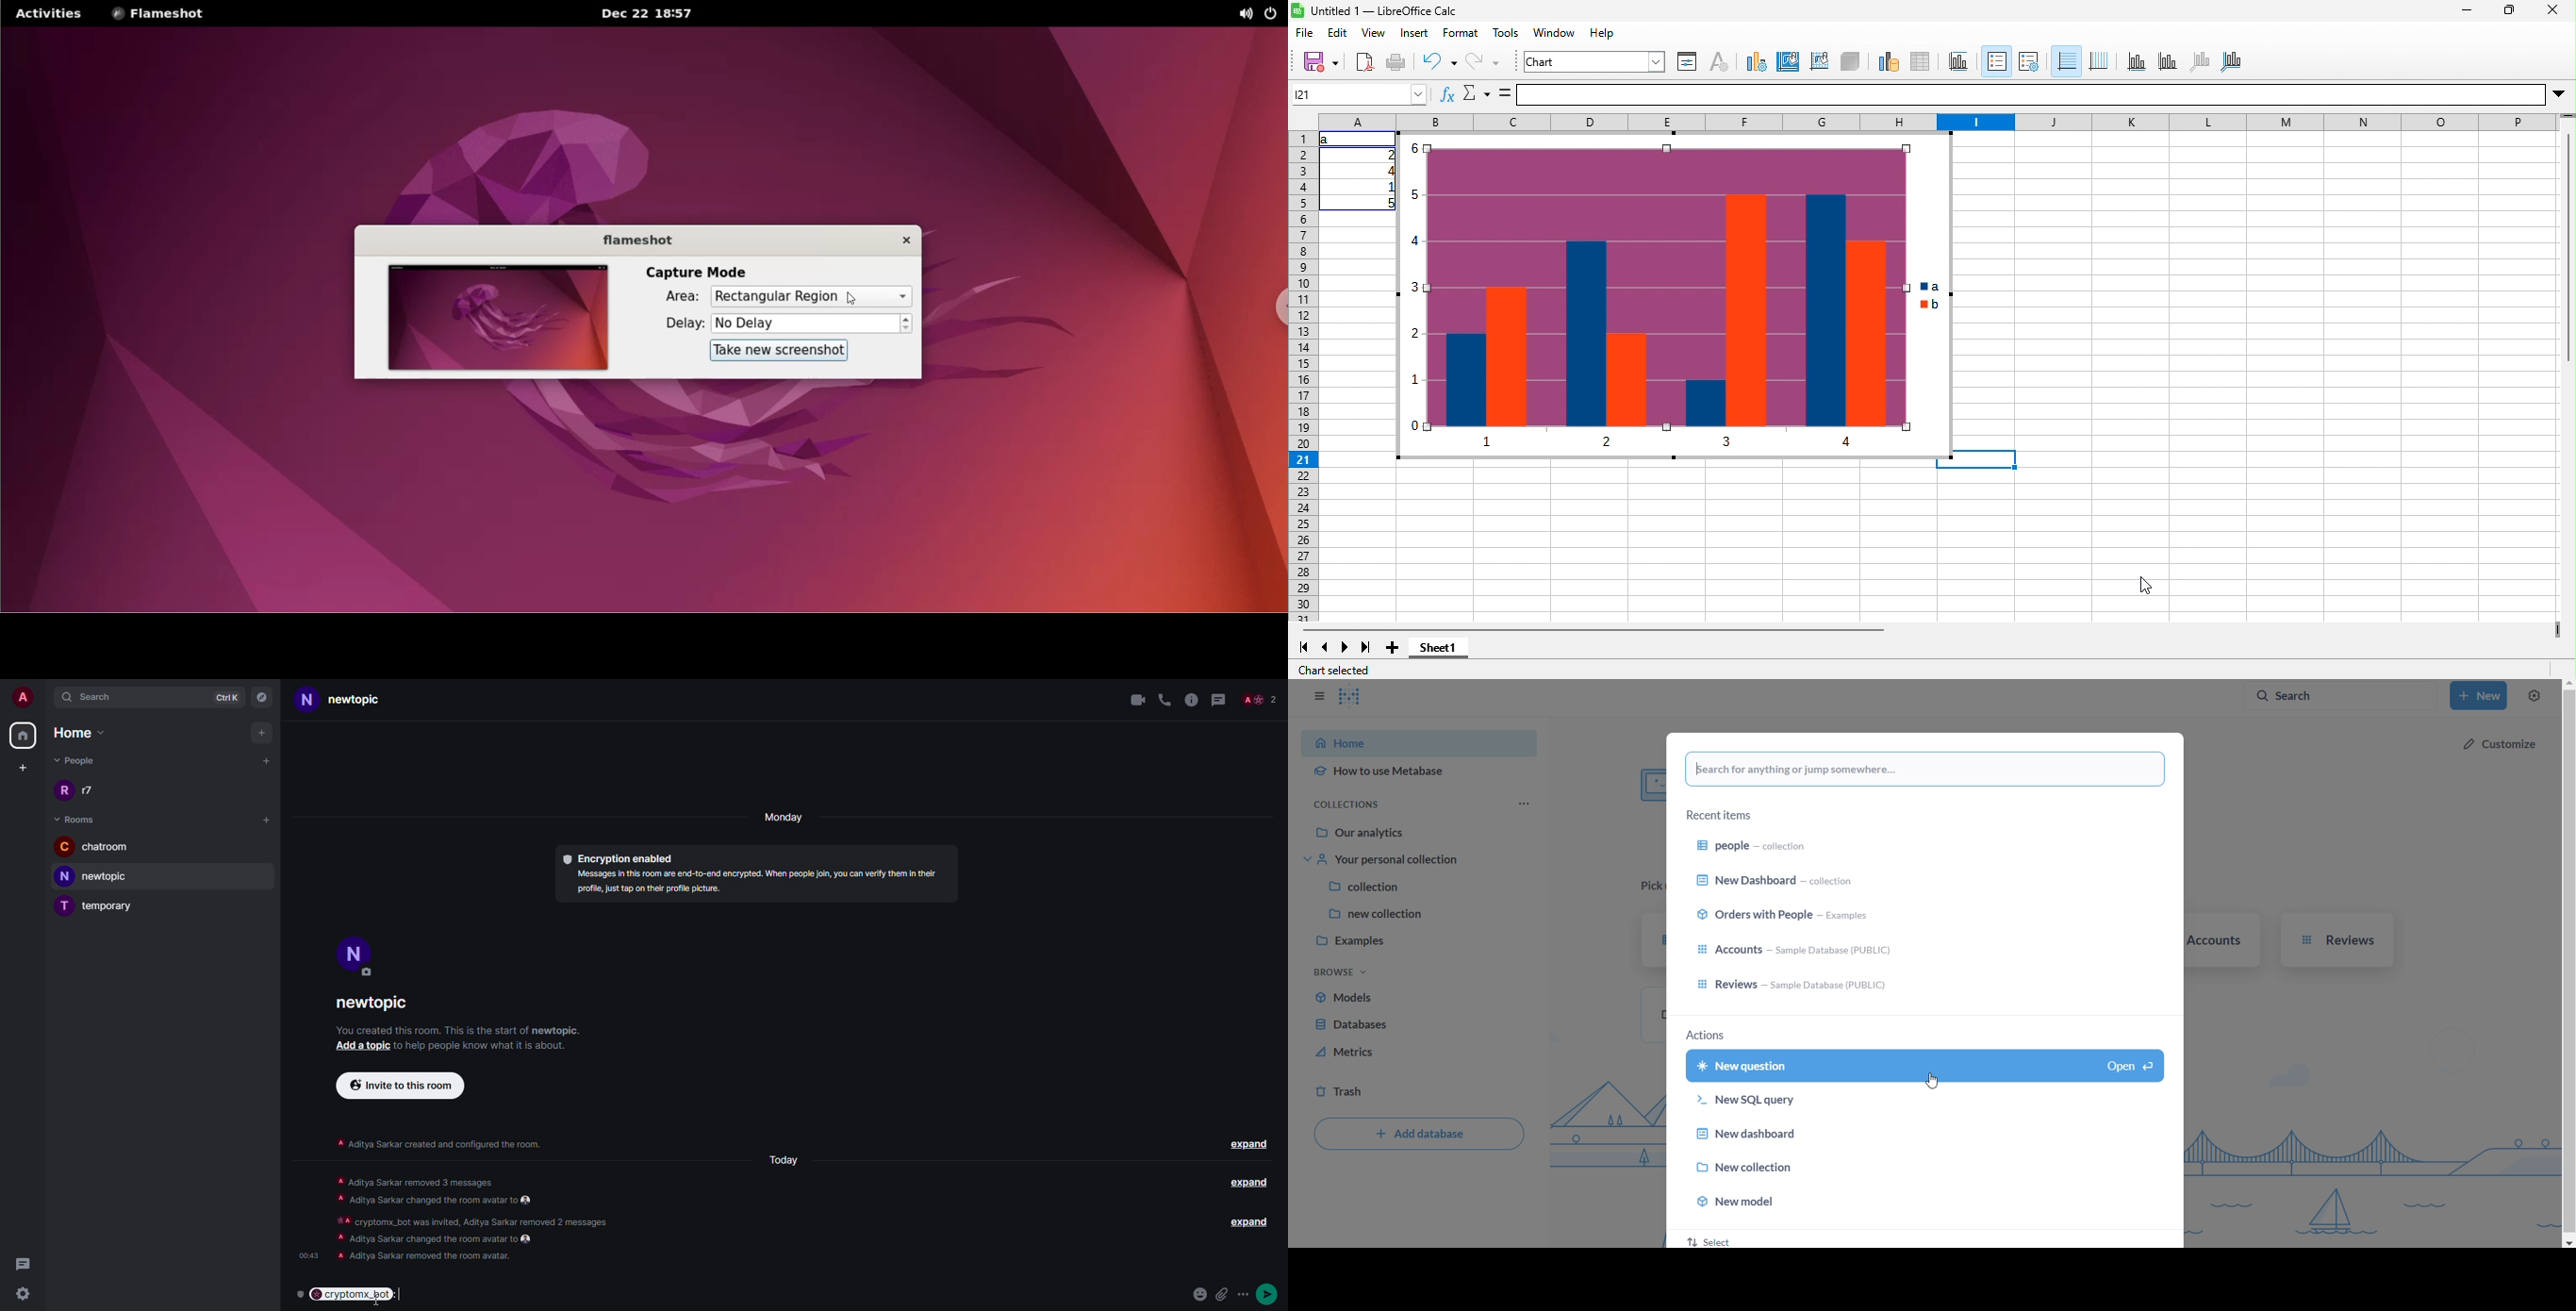  I want to click on chart area, so click(1594, 61).